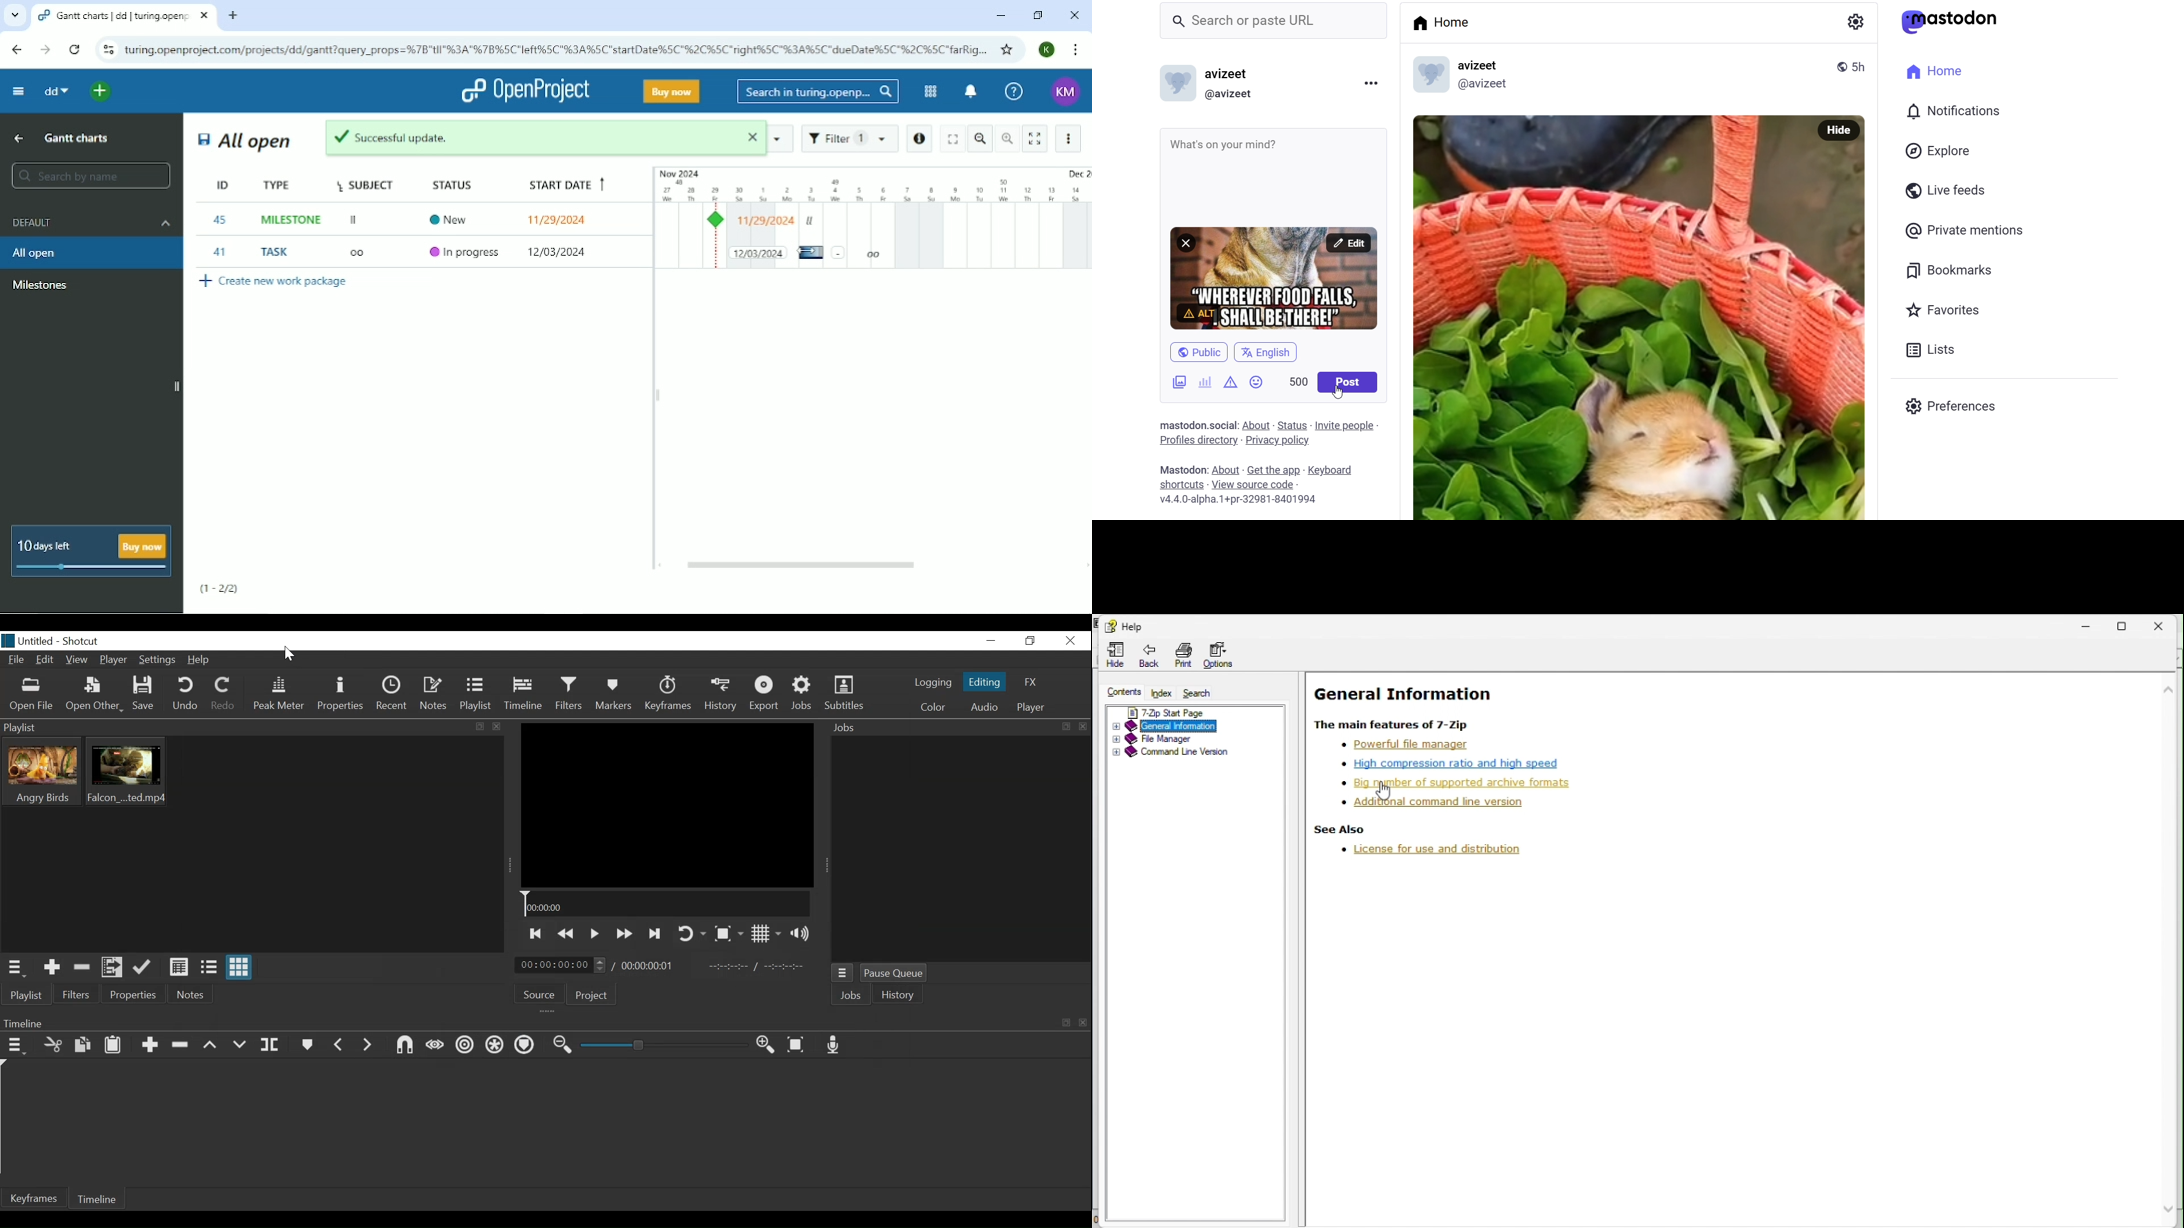  Describe the element at coordinates (1939, 151) in the screenshot. I see `explore` at that location.